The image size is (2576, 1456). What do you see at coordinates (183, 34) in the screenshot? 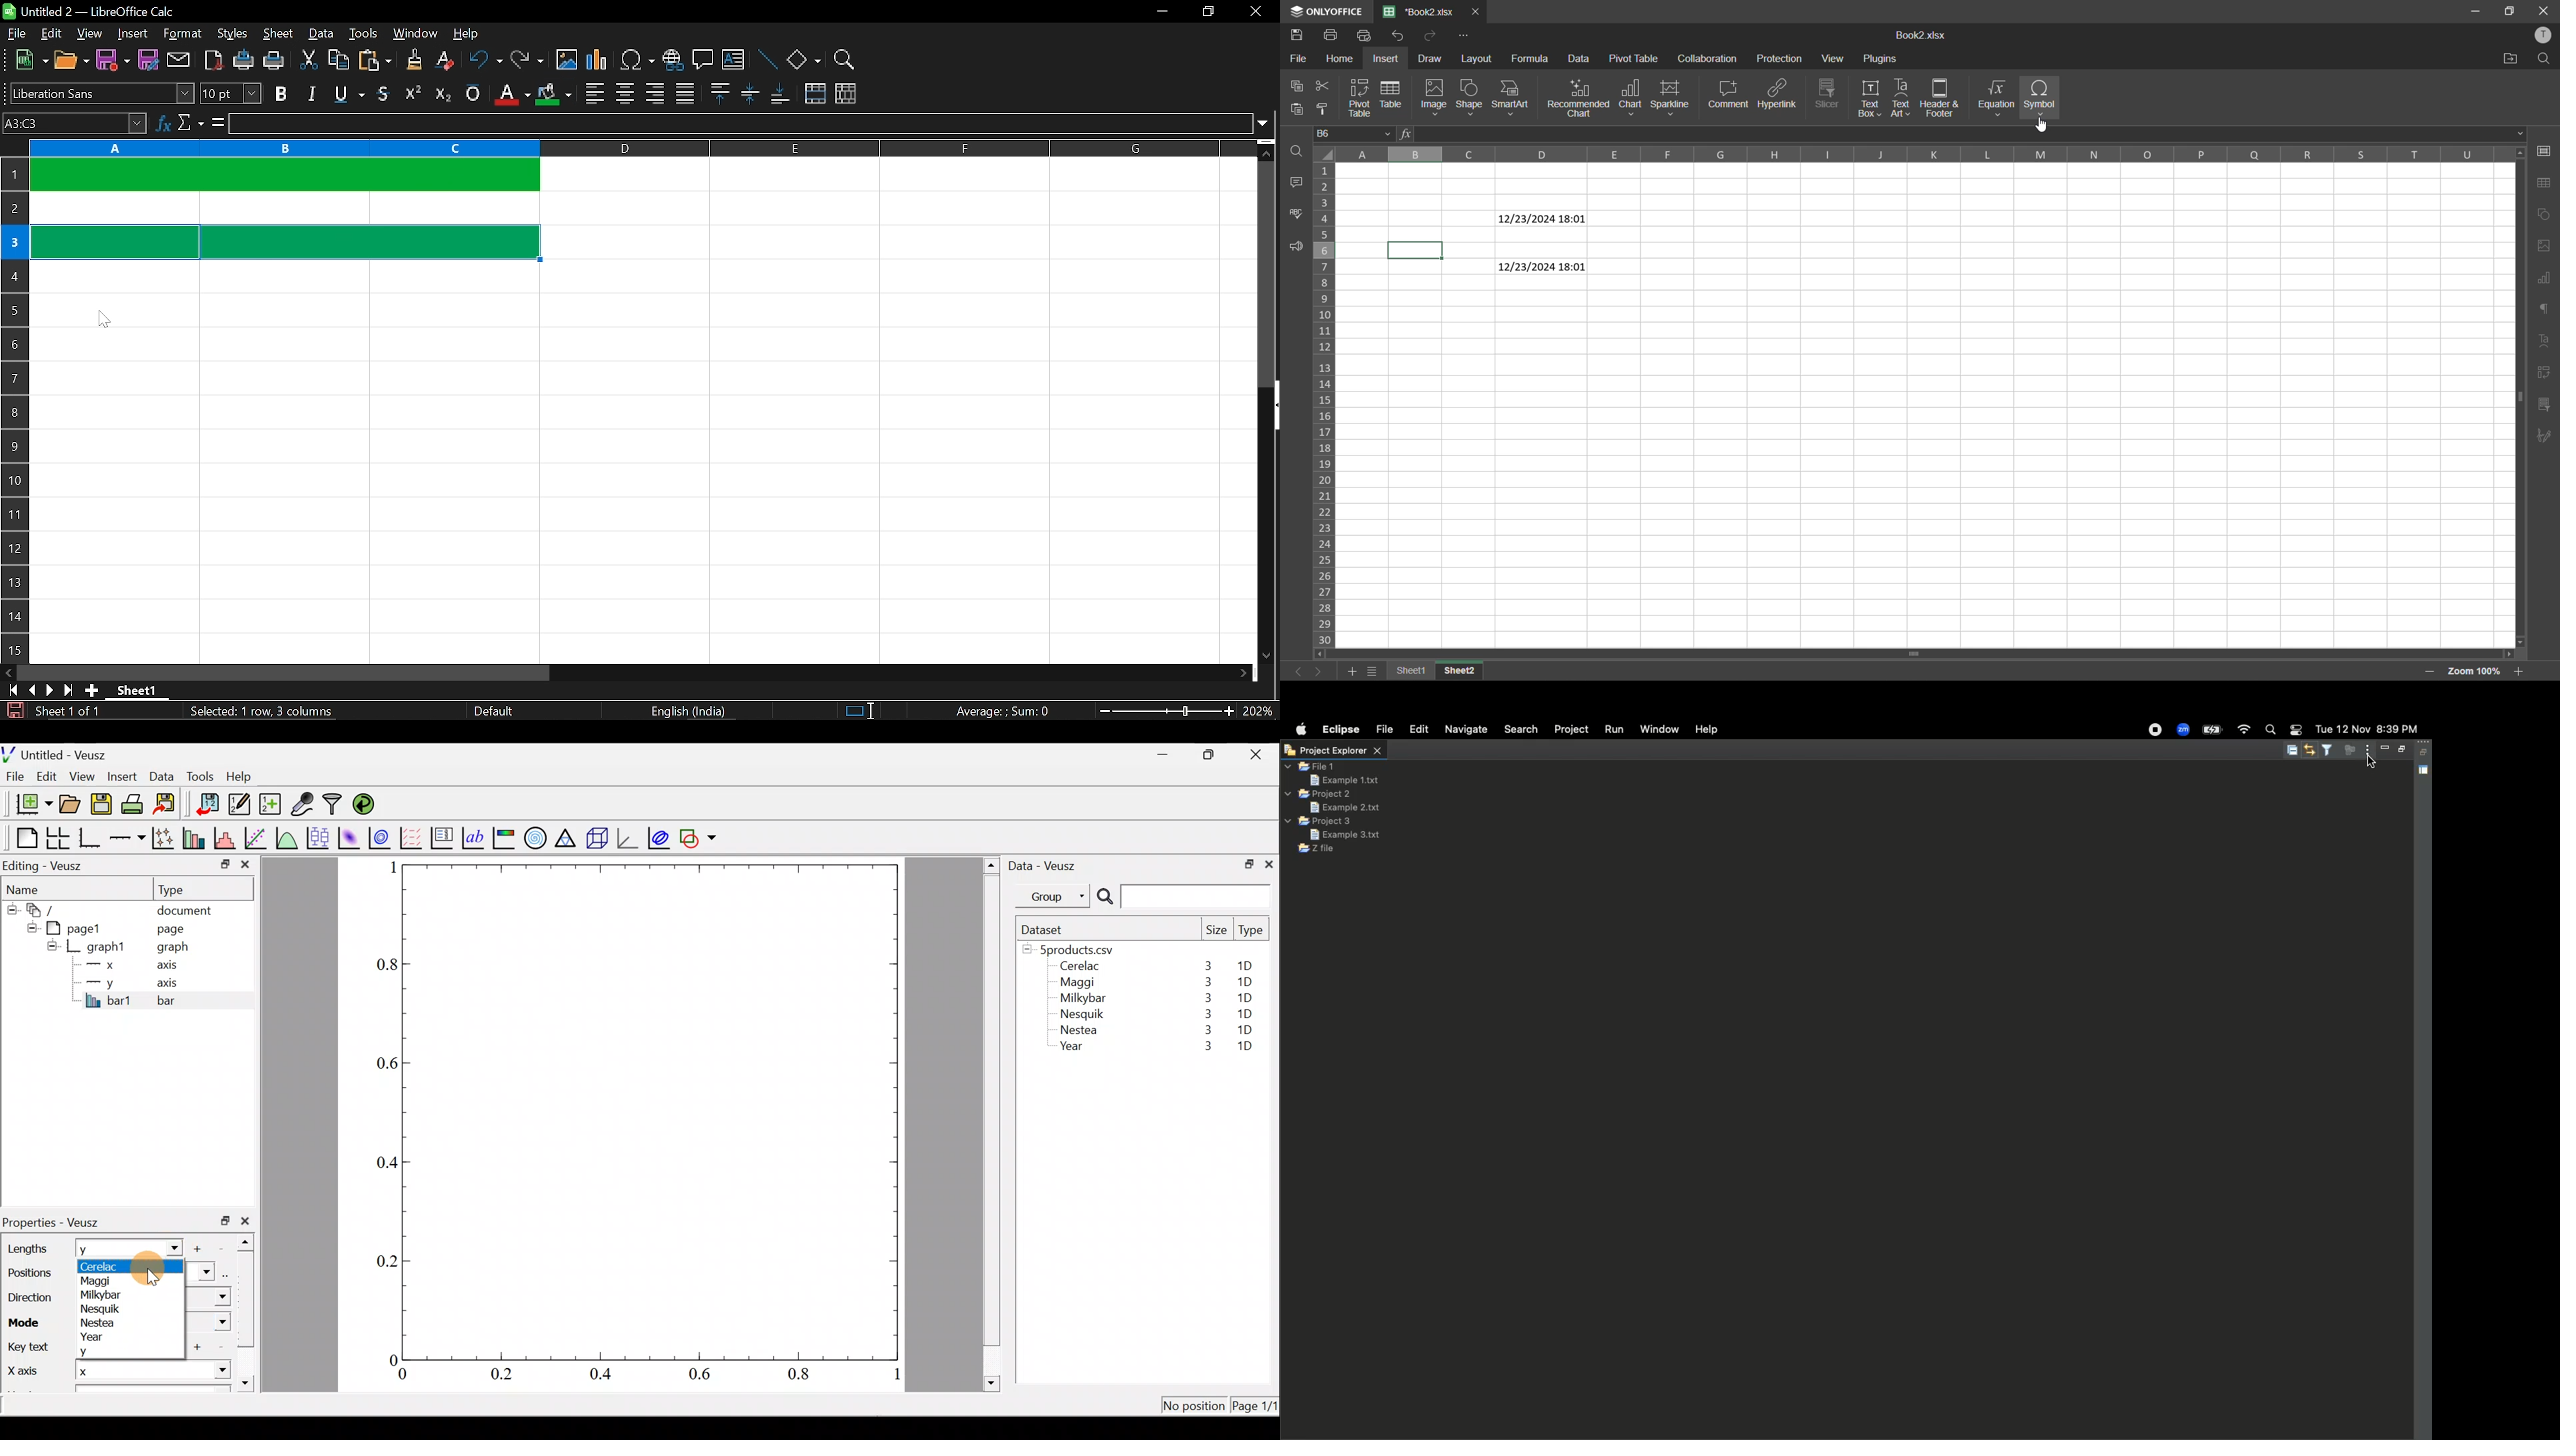
I see `format` at bounding box center [183, 34].